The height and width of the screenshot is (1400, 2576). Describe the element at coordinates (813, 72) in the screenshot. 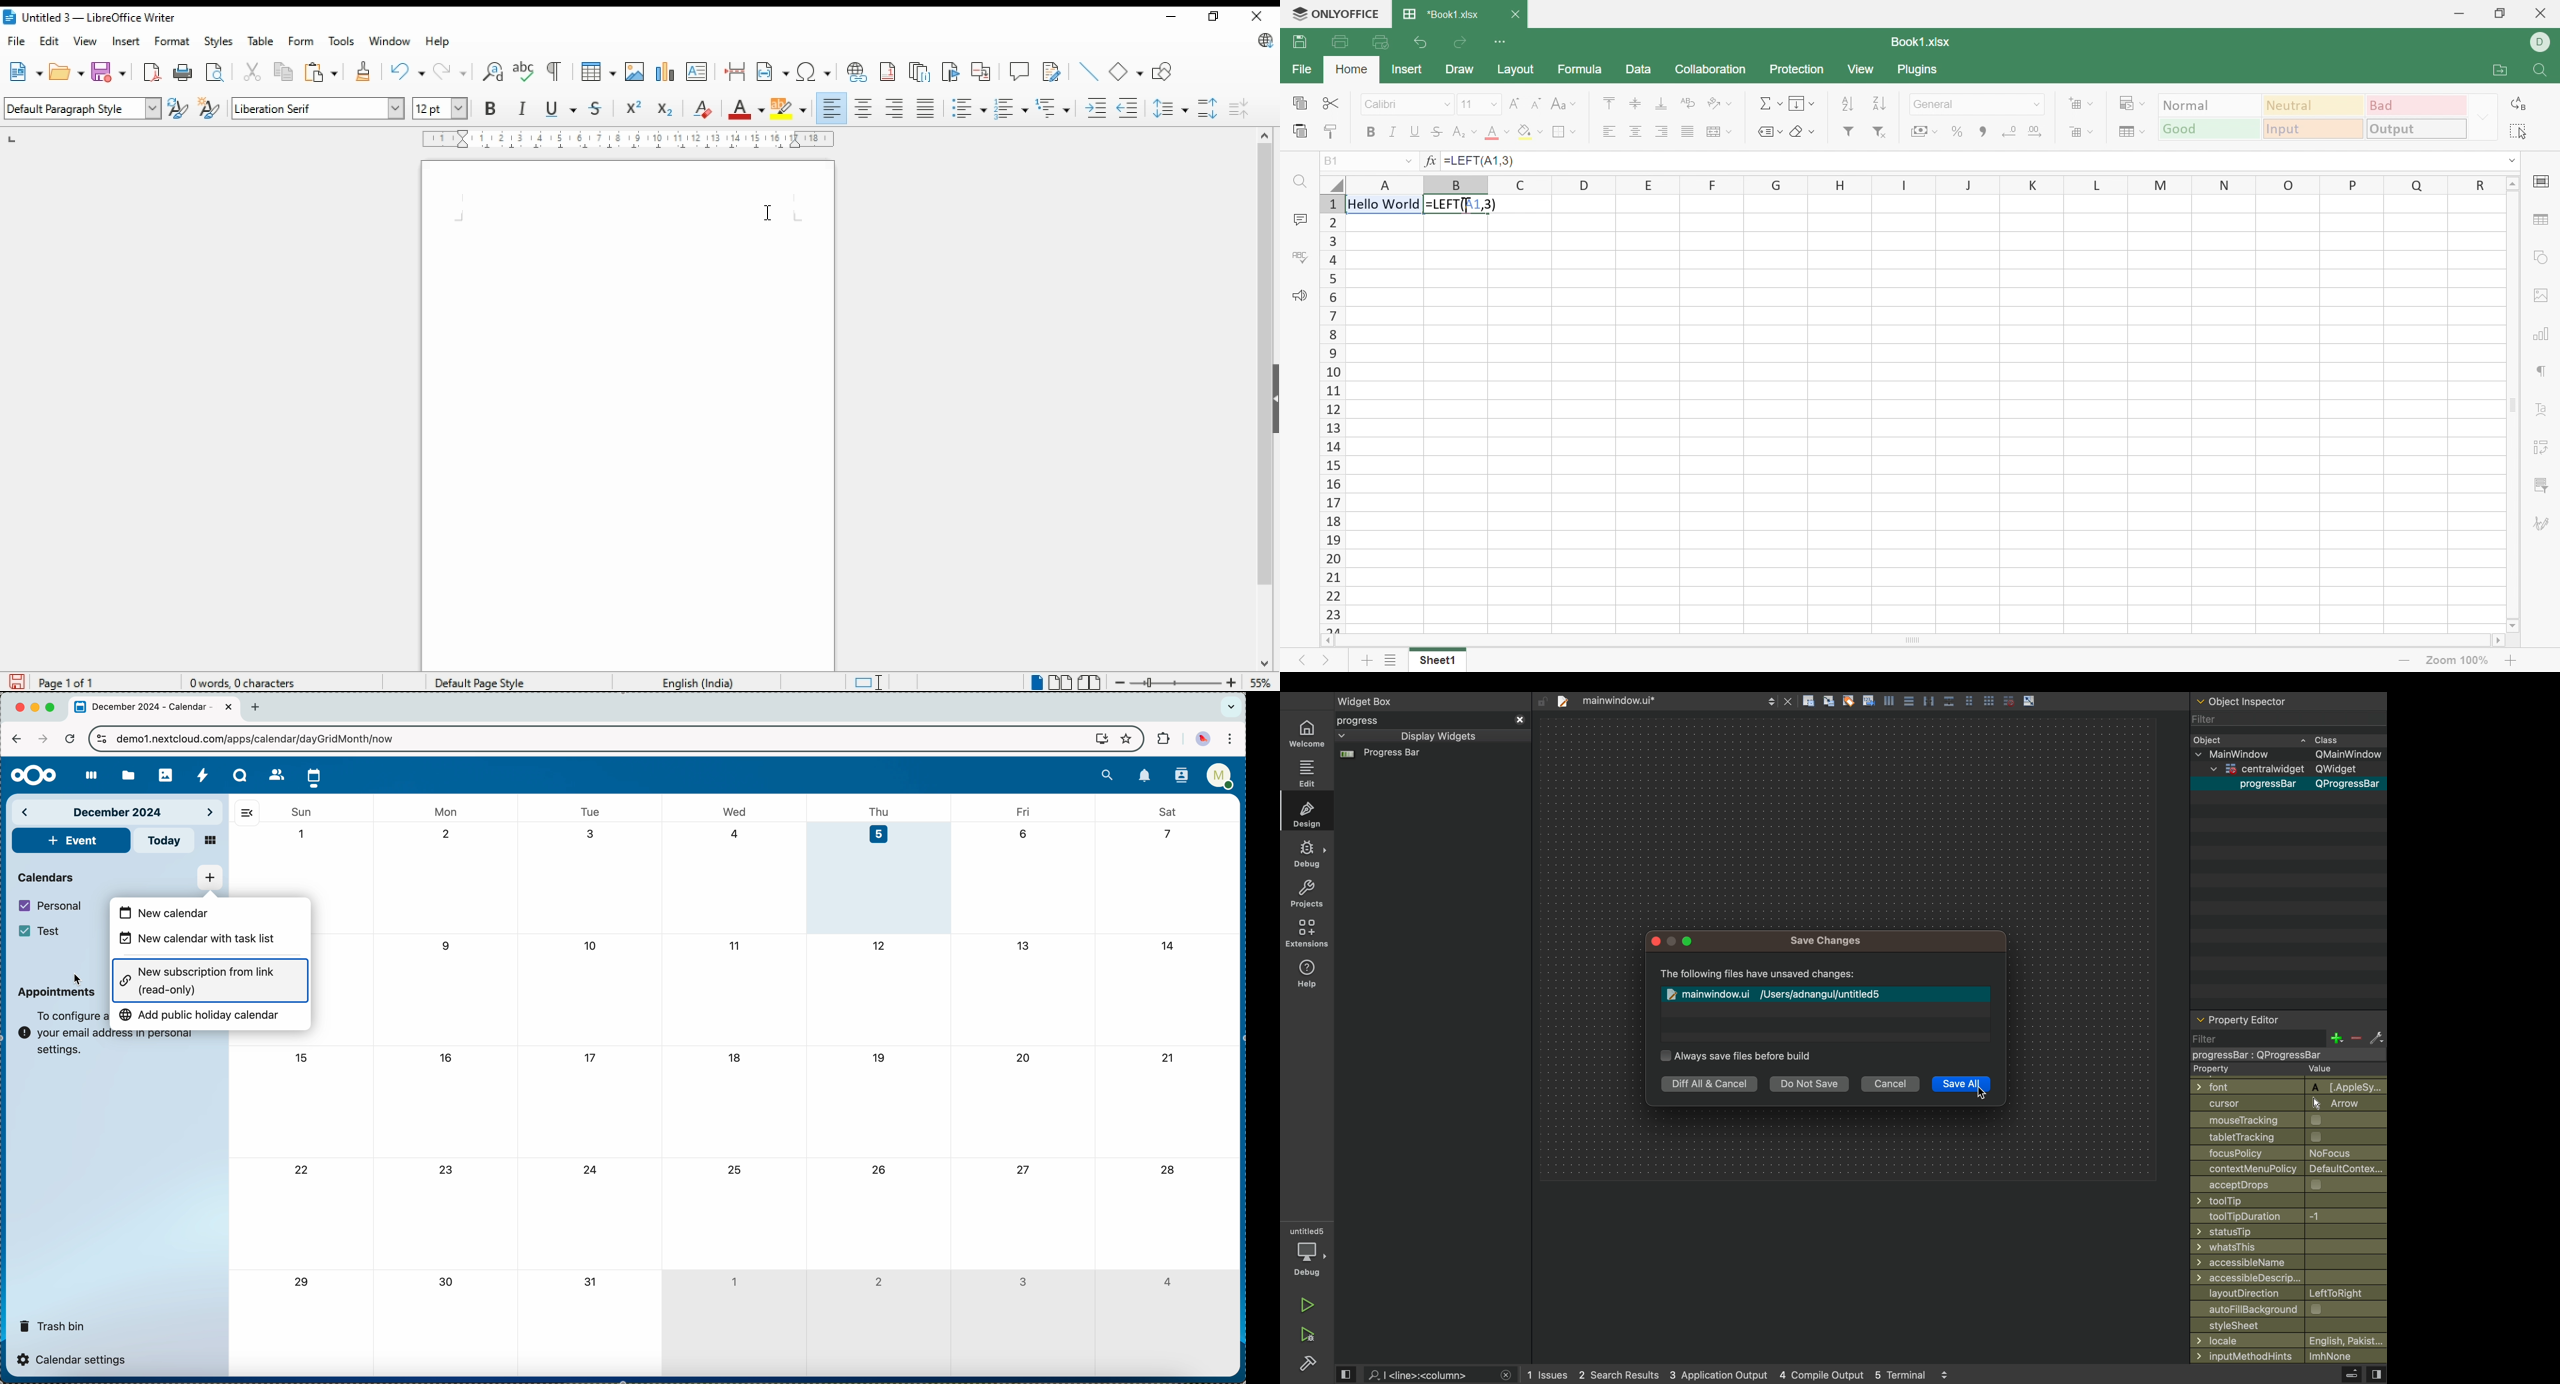

I see `insert special character` at that location.